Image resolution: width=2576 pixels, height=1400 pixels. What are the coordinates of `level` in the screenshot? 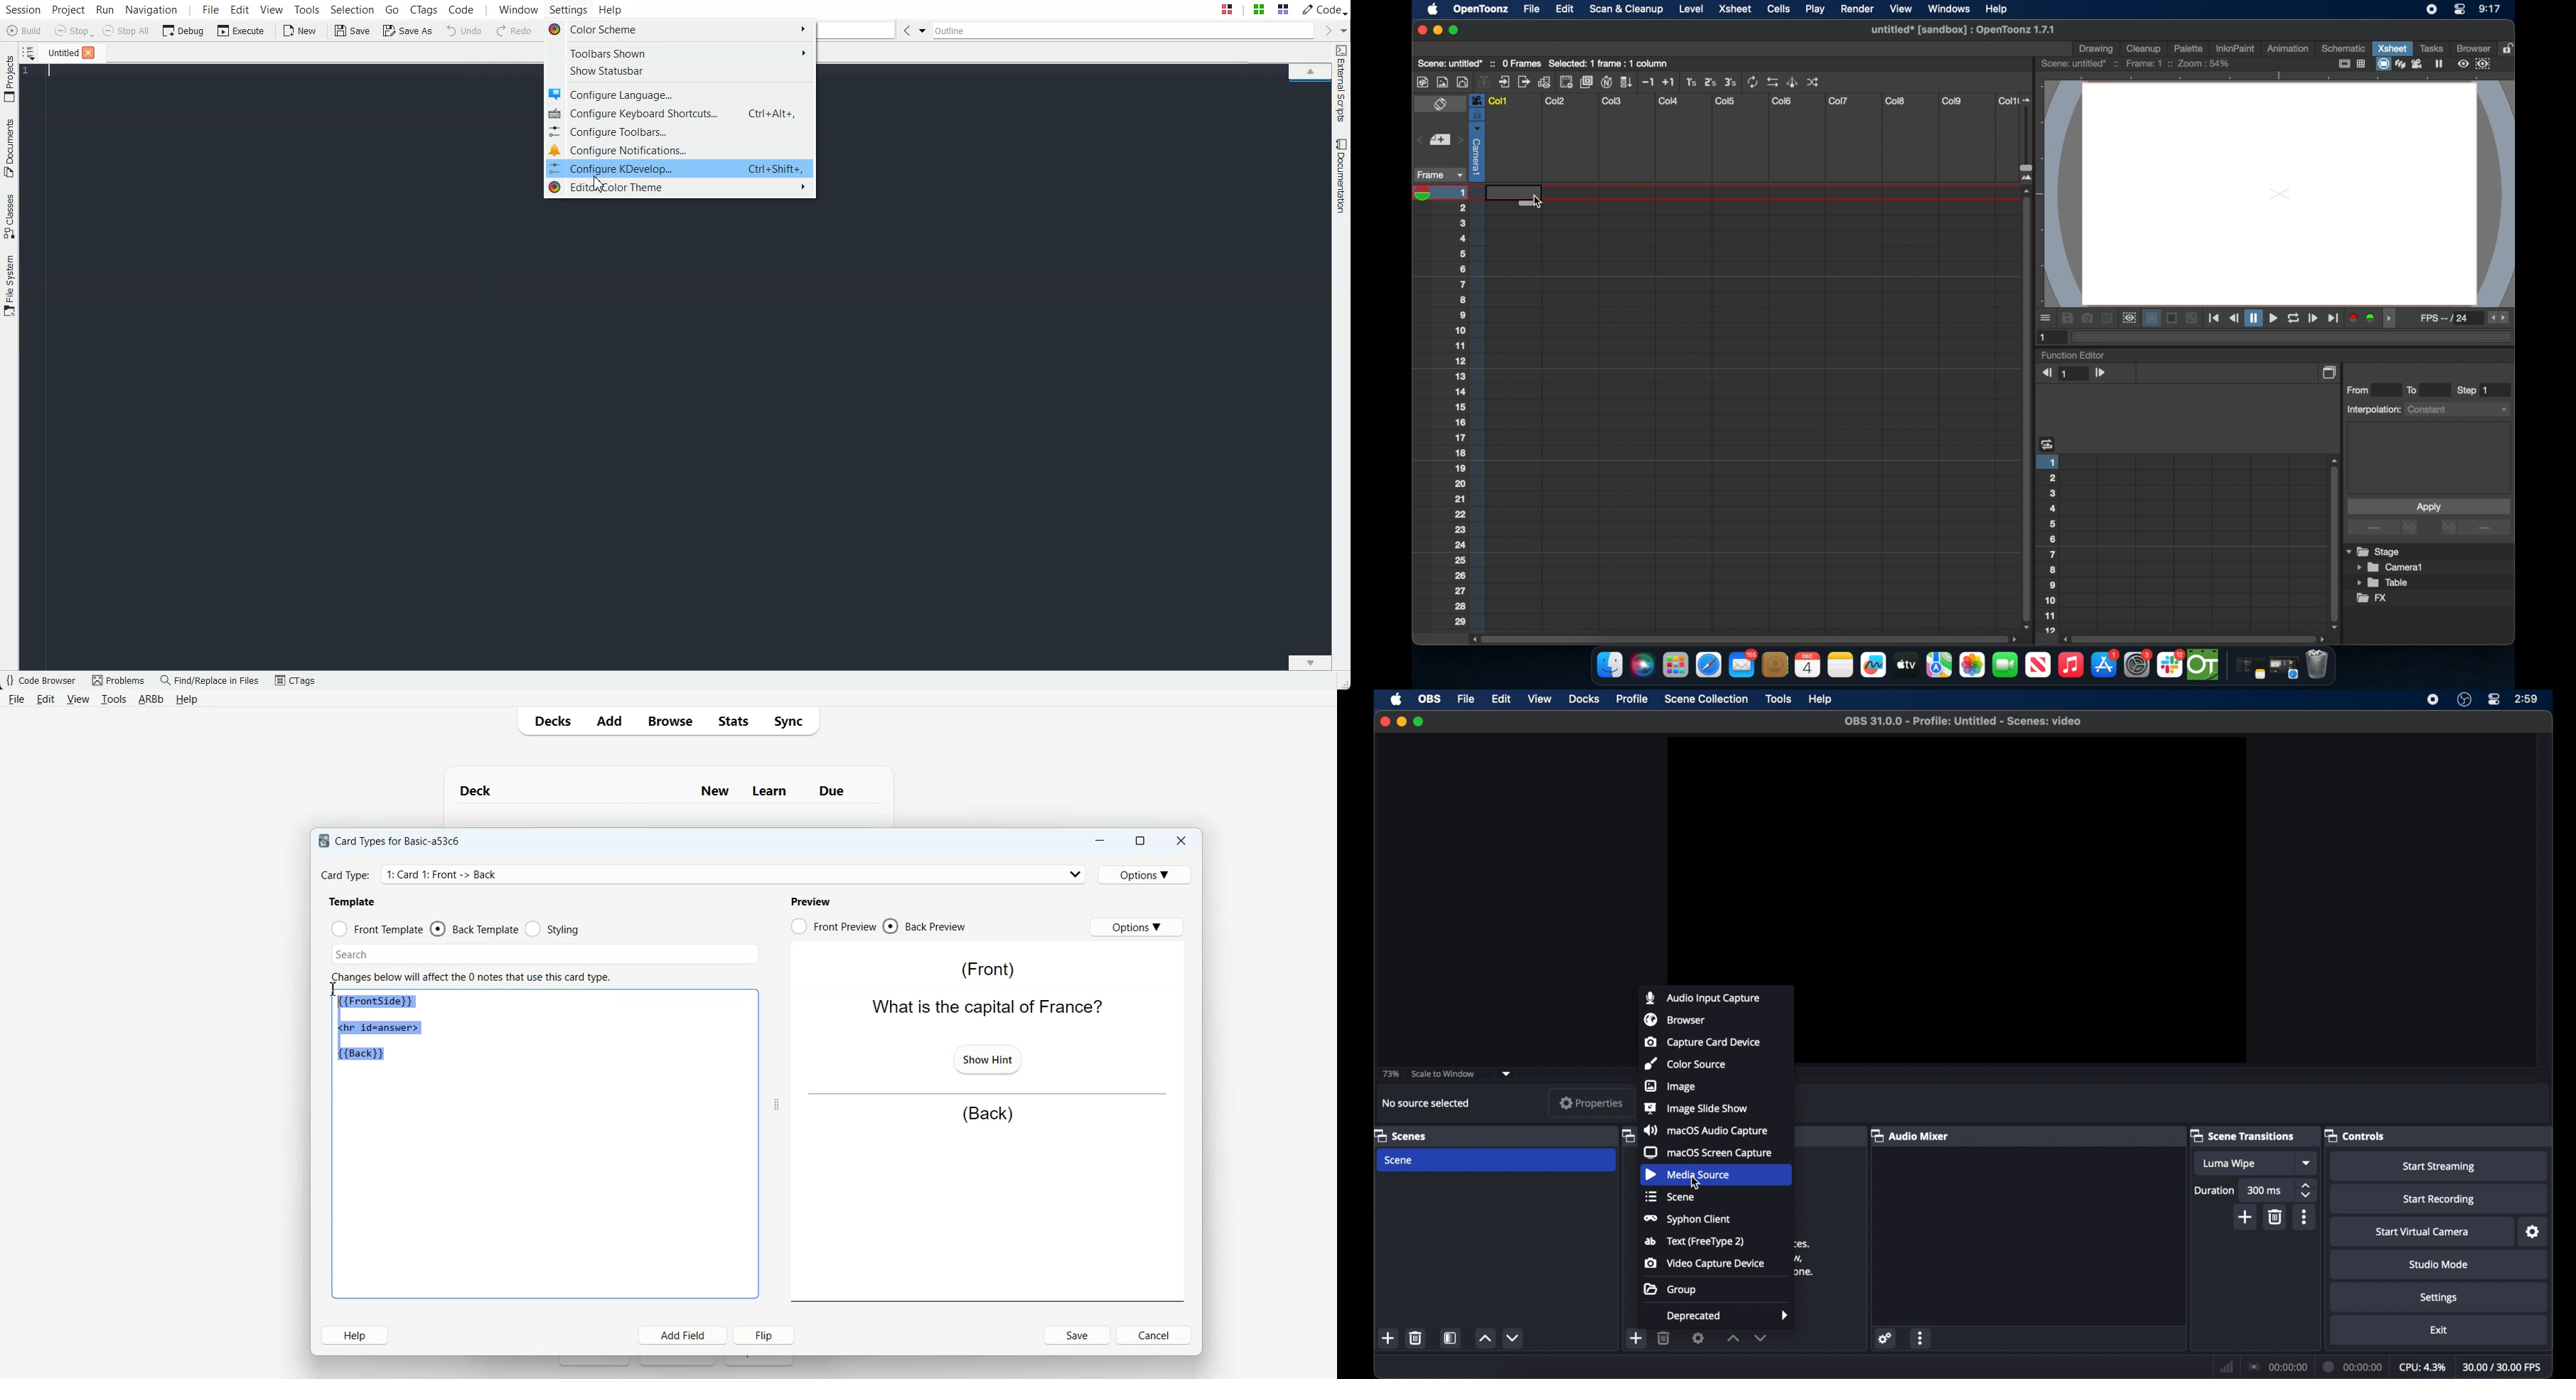 It's located at (1693, 8).